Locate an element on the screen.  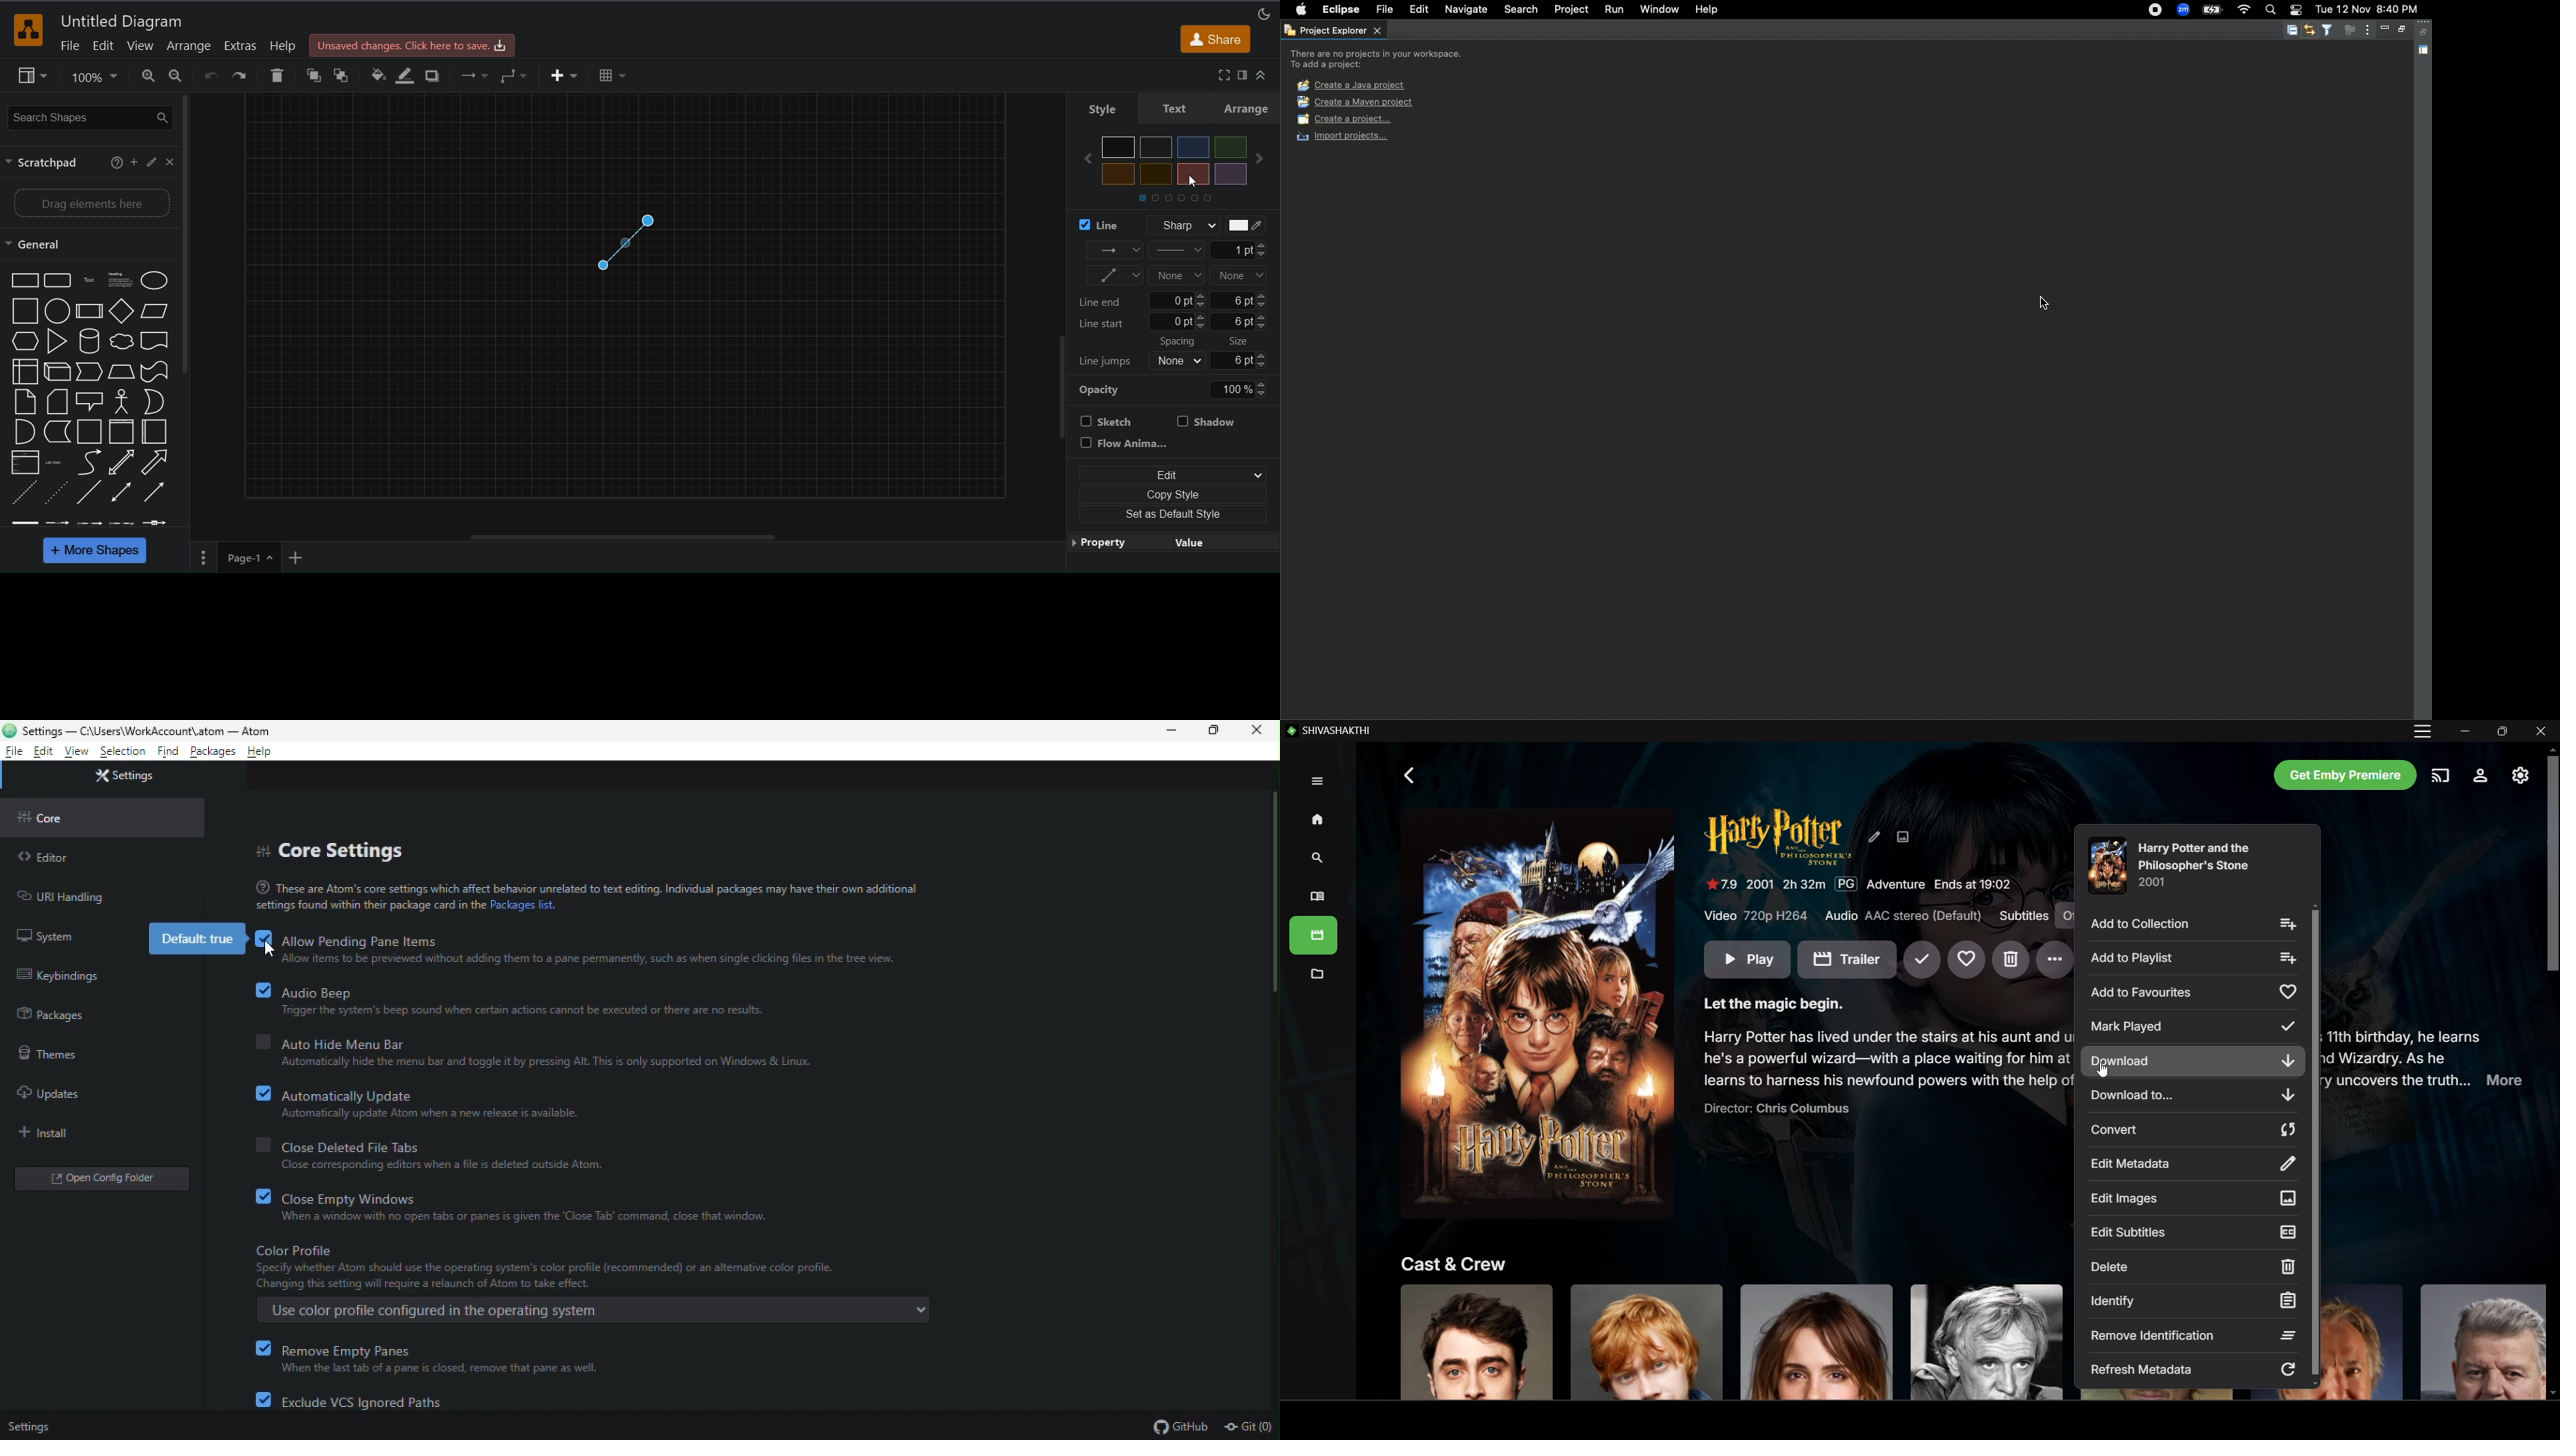
to front is located at coordinates (313, 75).